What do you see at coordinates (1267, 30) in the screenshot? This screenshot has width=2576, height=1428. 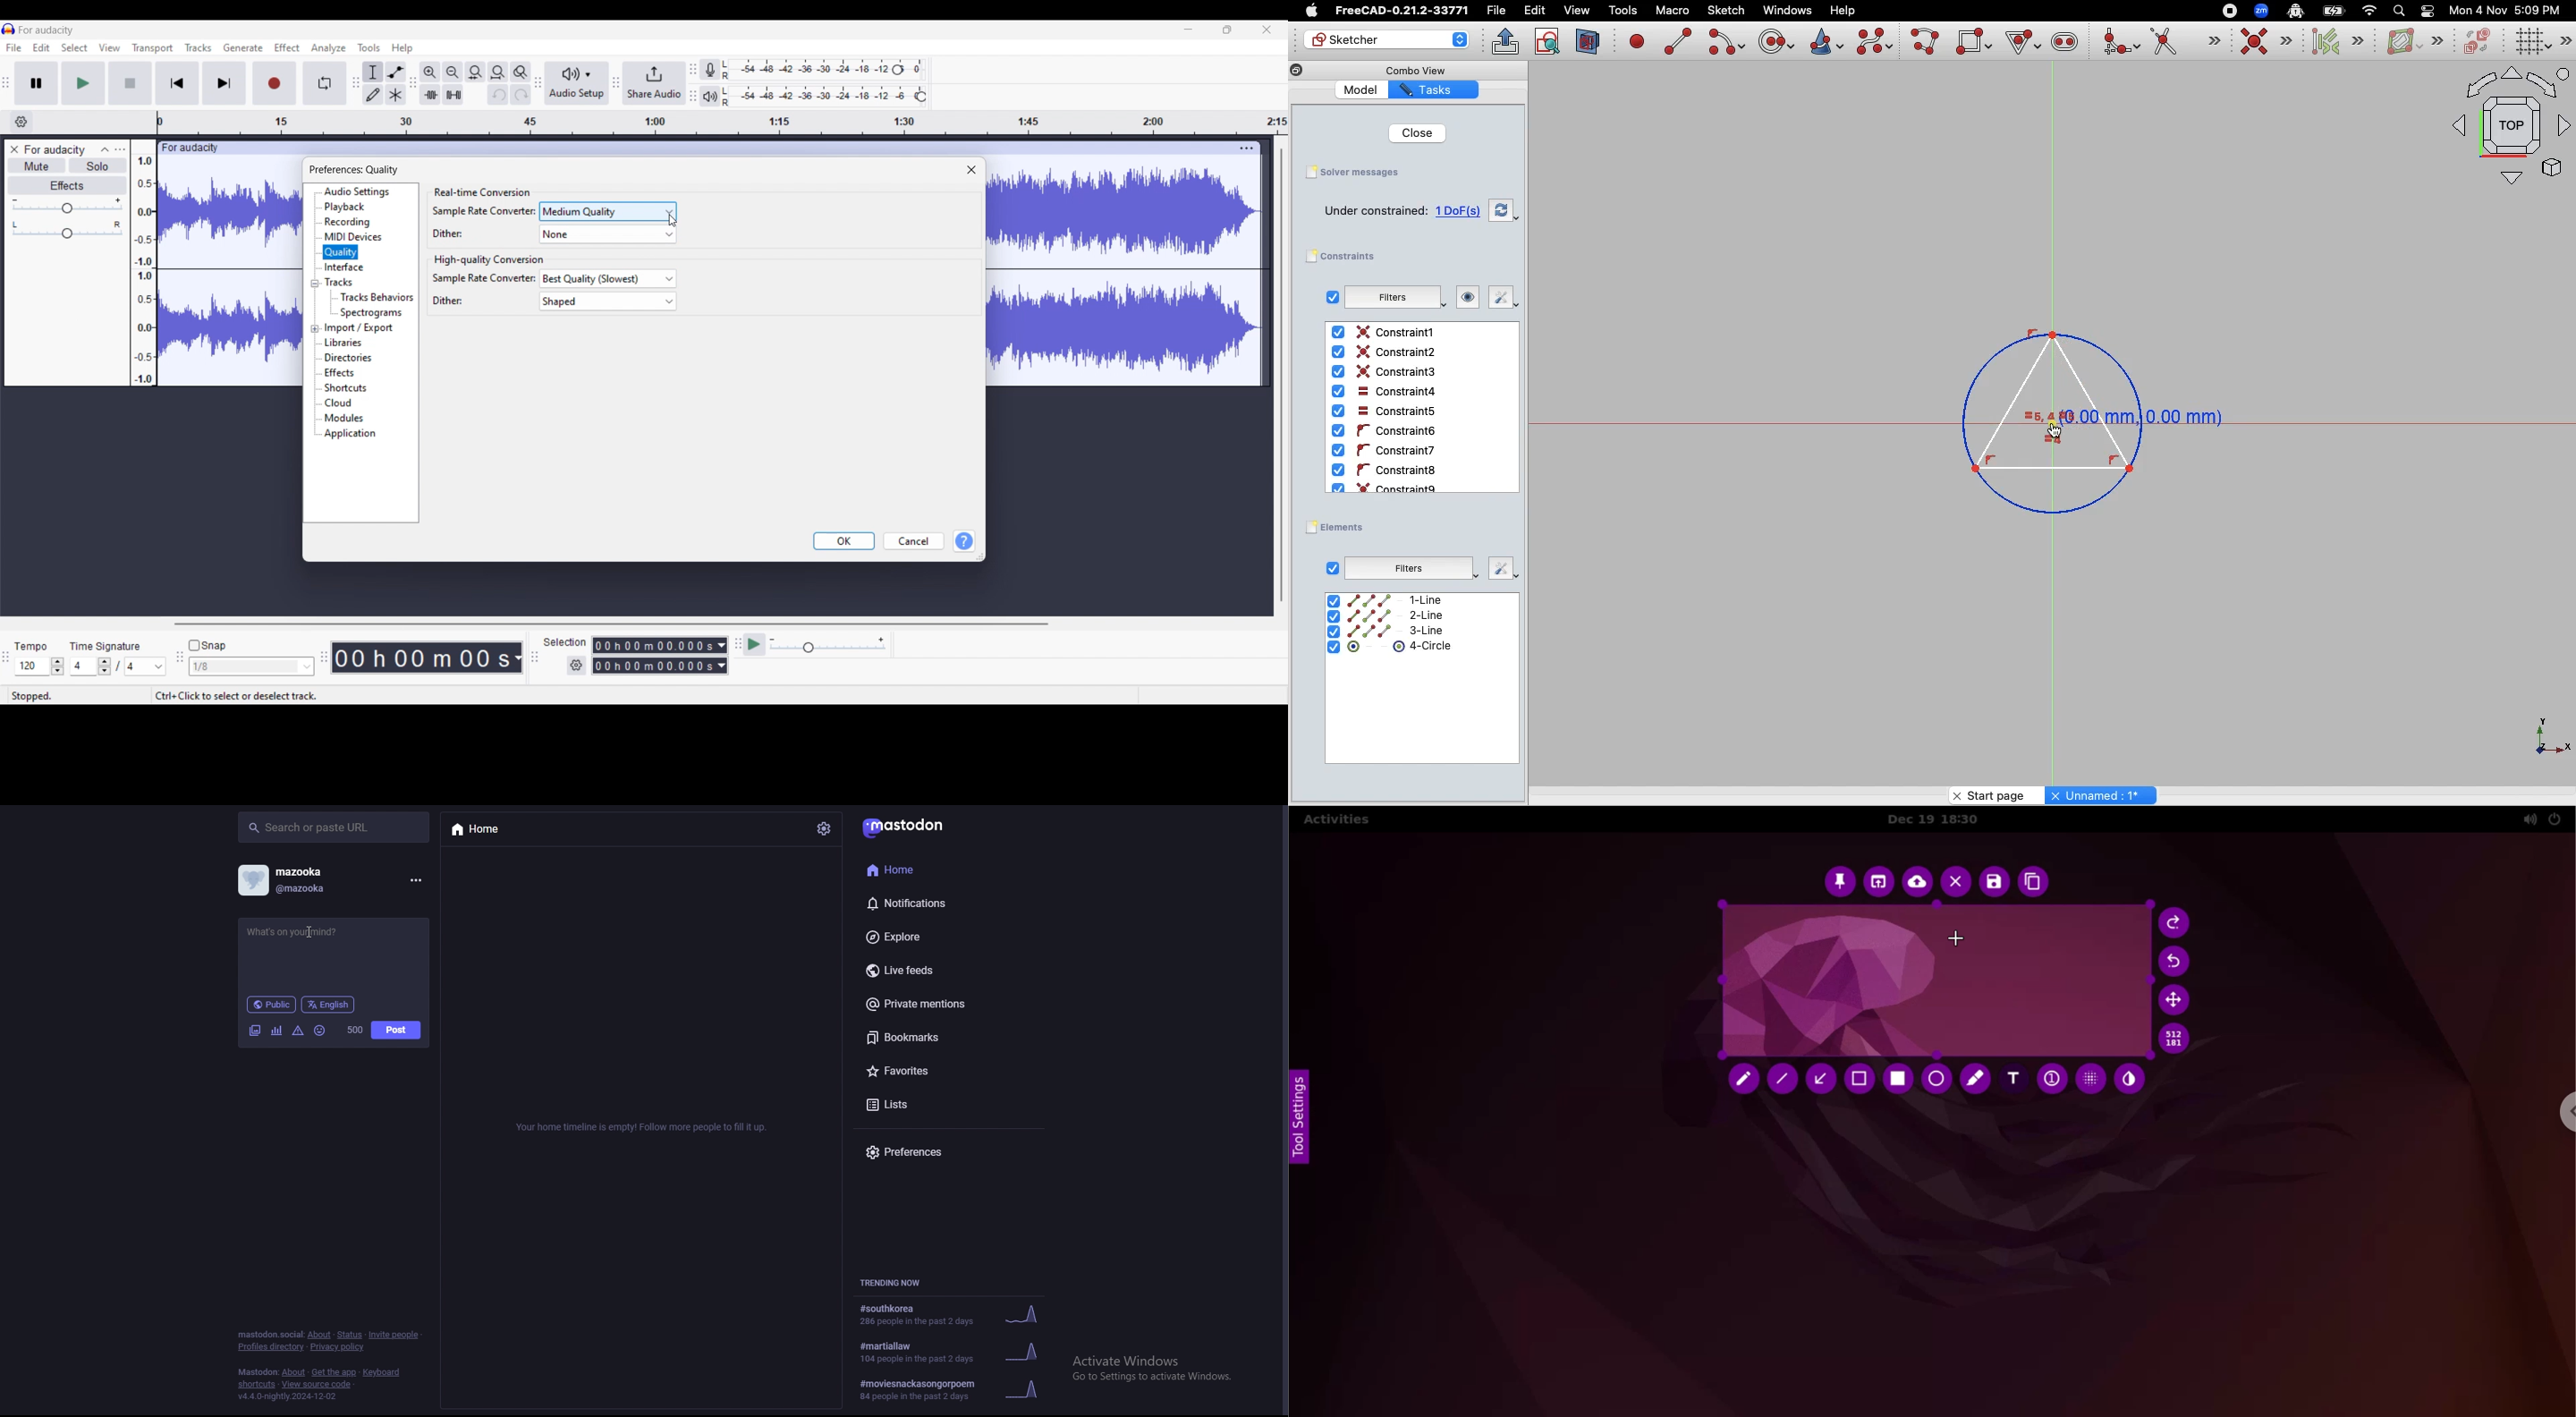 I see `Close interface` at bounding box center [1267, 30].